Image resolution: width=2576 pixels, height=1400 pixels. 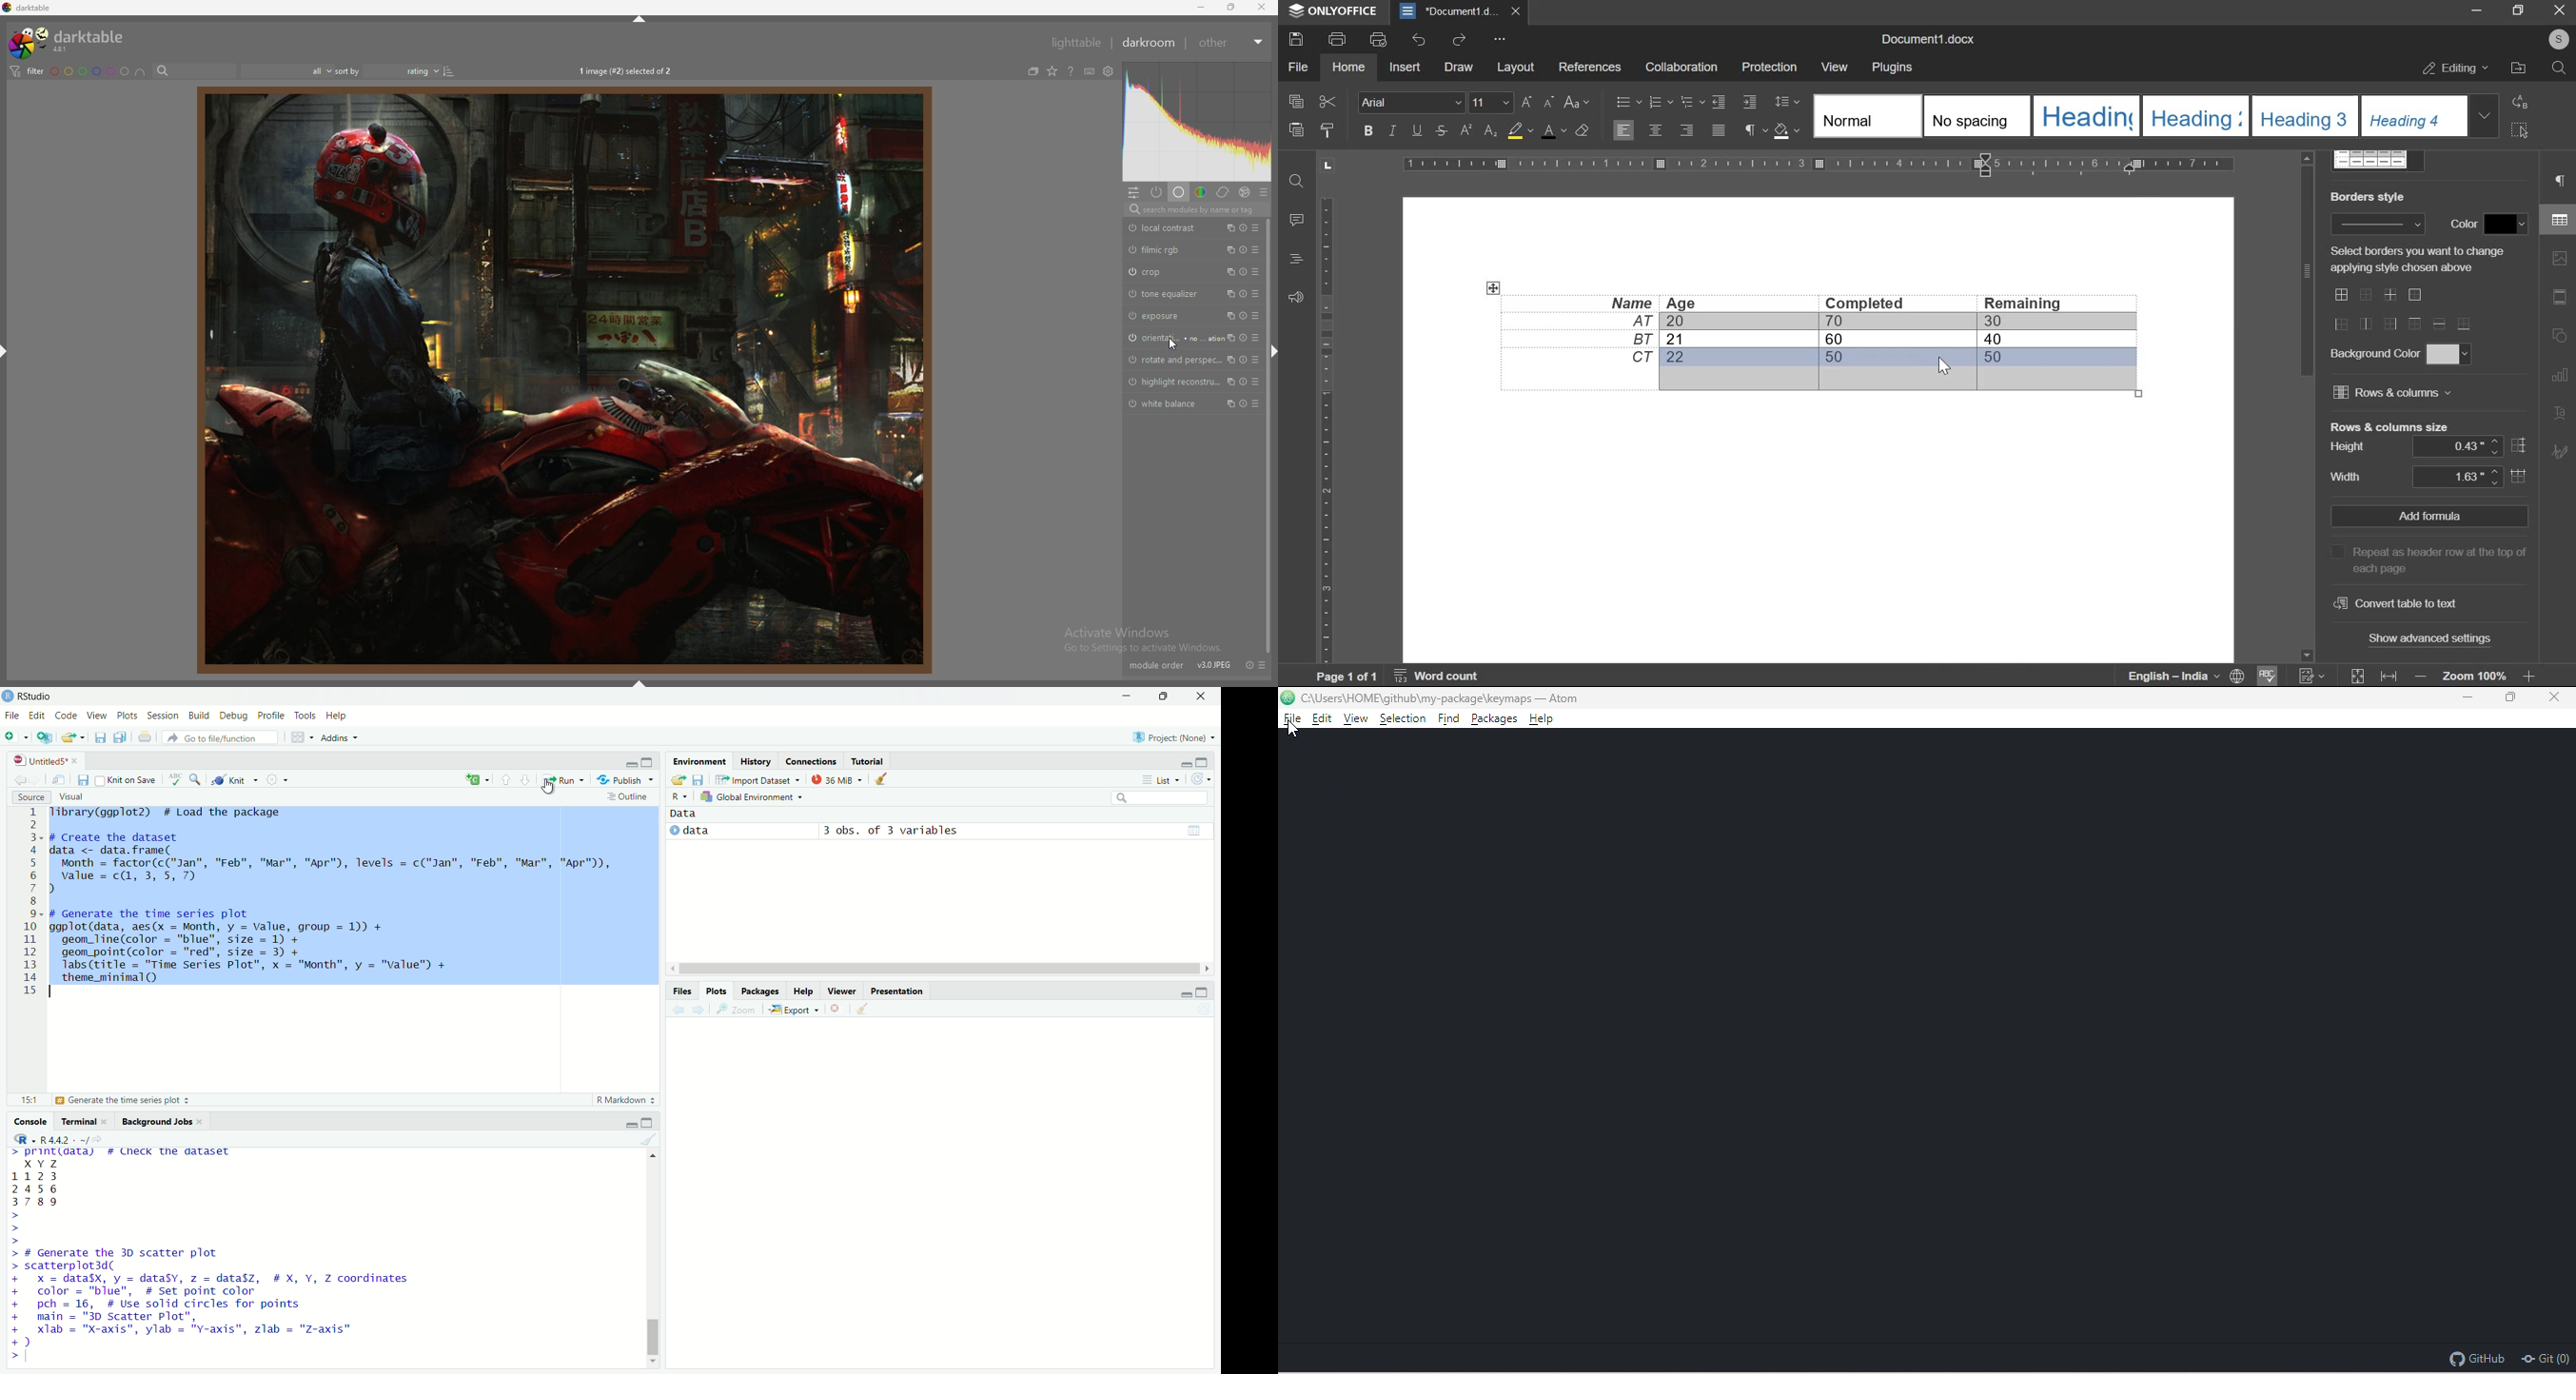 What do you see at coordinates (76, 759) in the screenshot?
I see `close` at bounding box center [76, 759].